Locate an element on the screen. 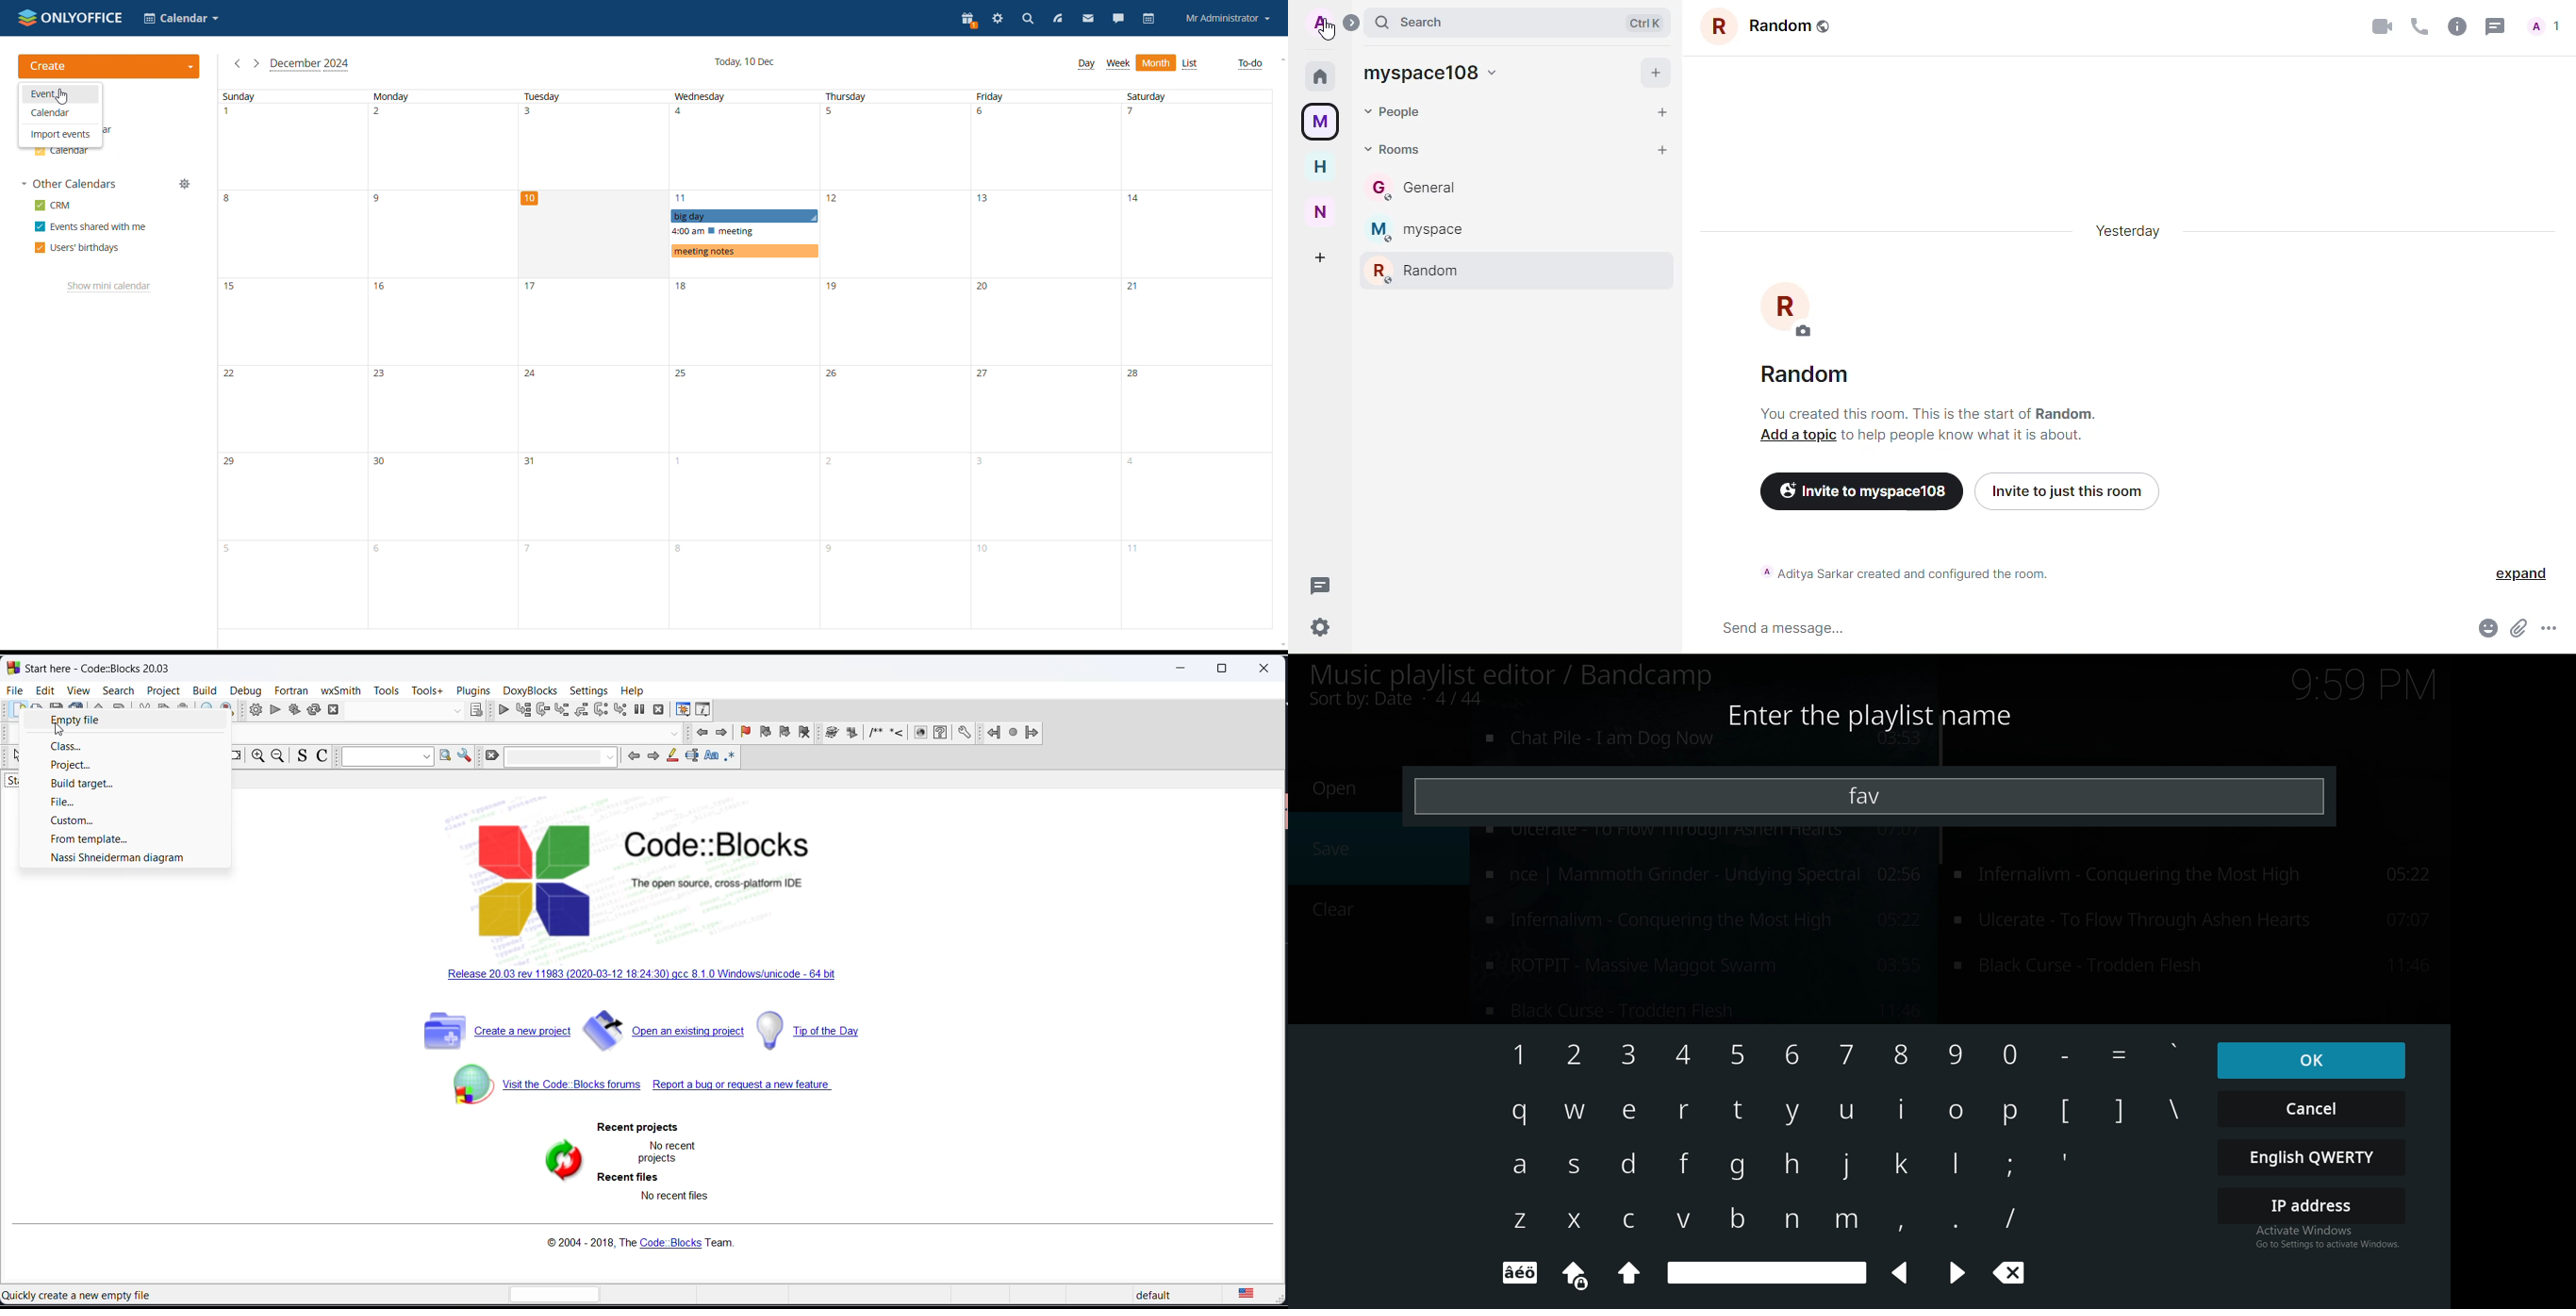 This screenshot has width=2576, height=1316. keyboard input is located at coordinates (1635, 1112).